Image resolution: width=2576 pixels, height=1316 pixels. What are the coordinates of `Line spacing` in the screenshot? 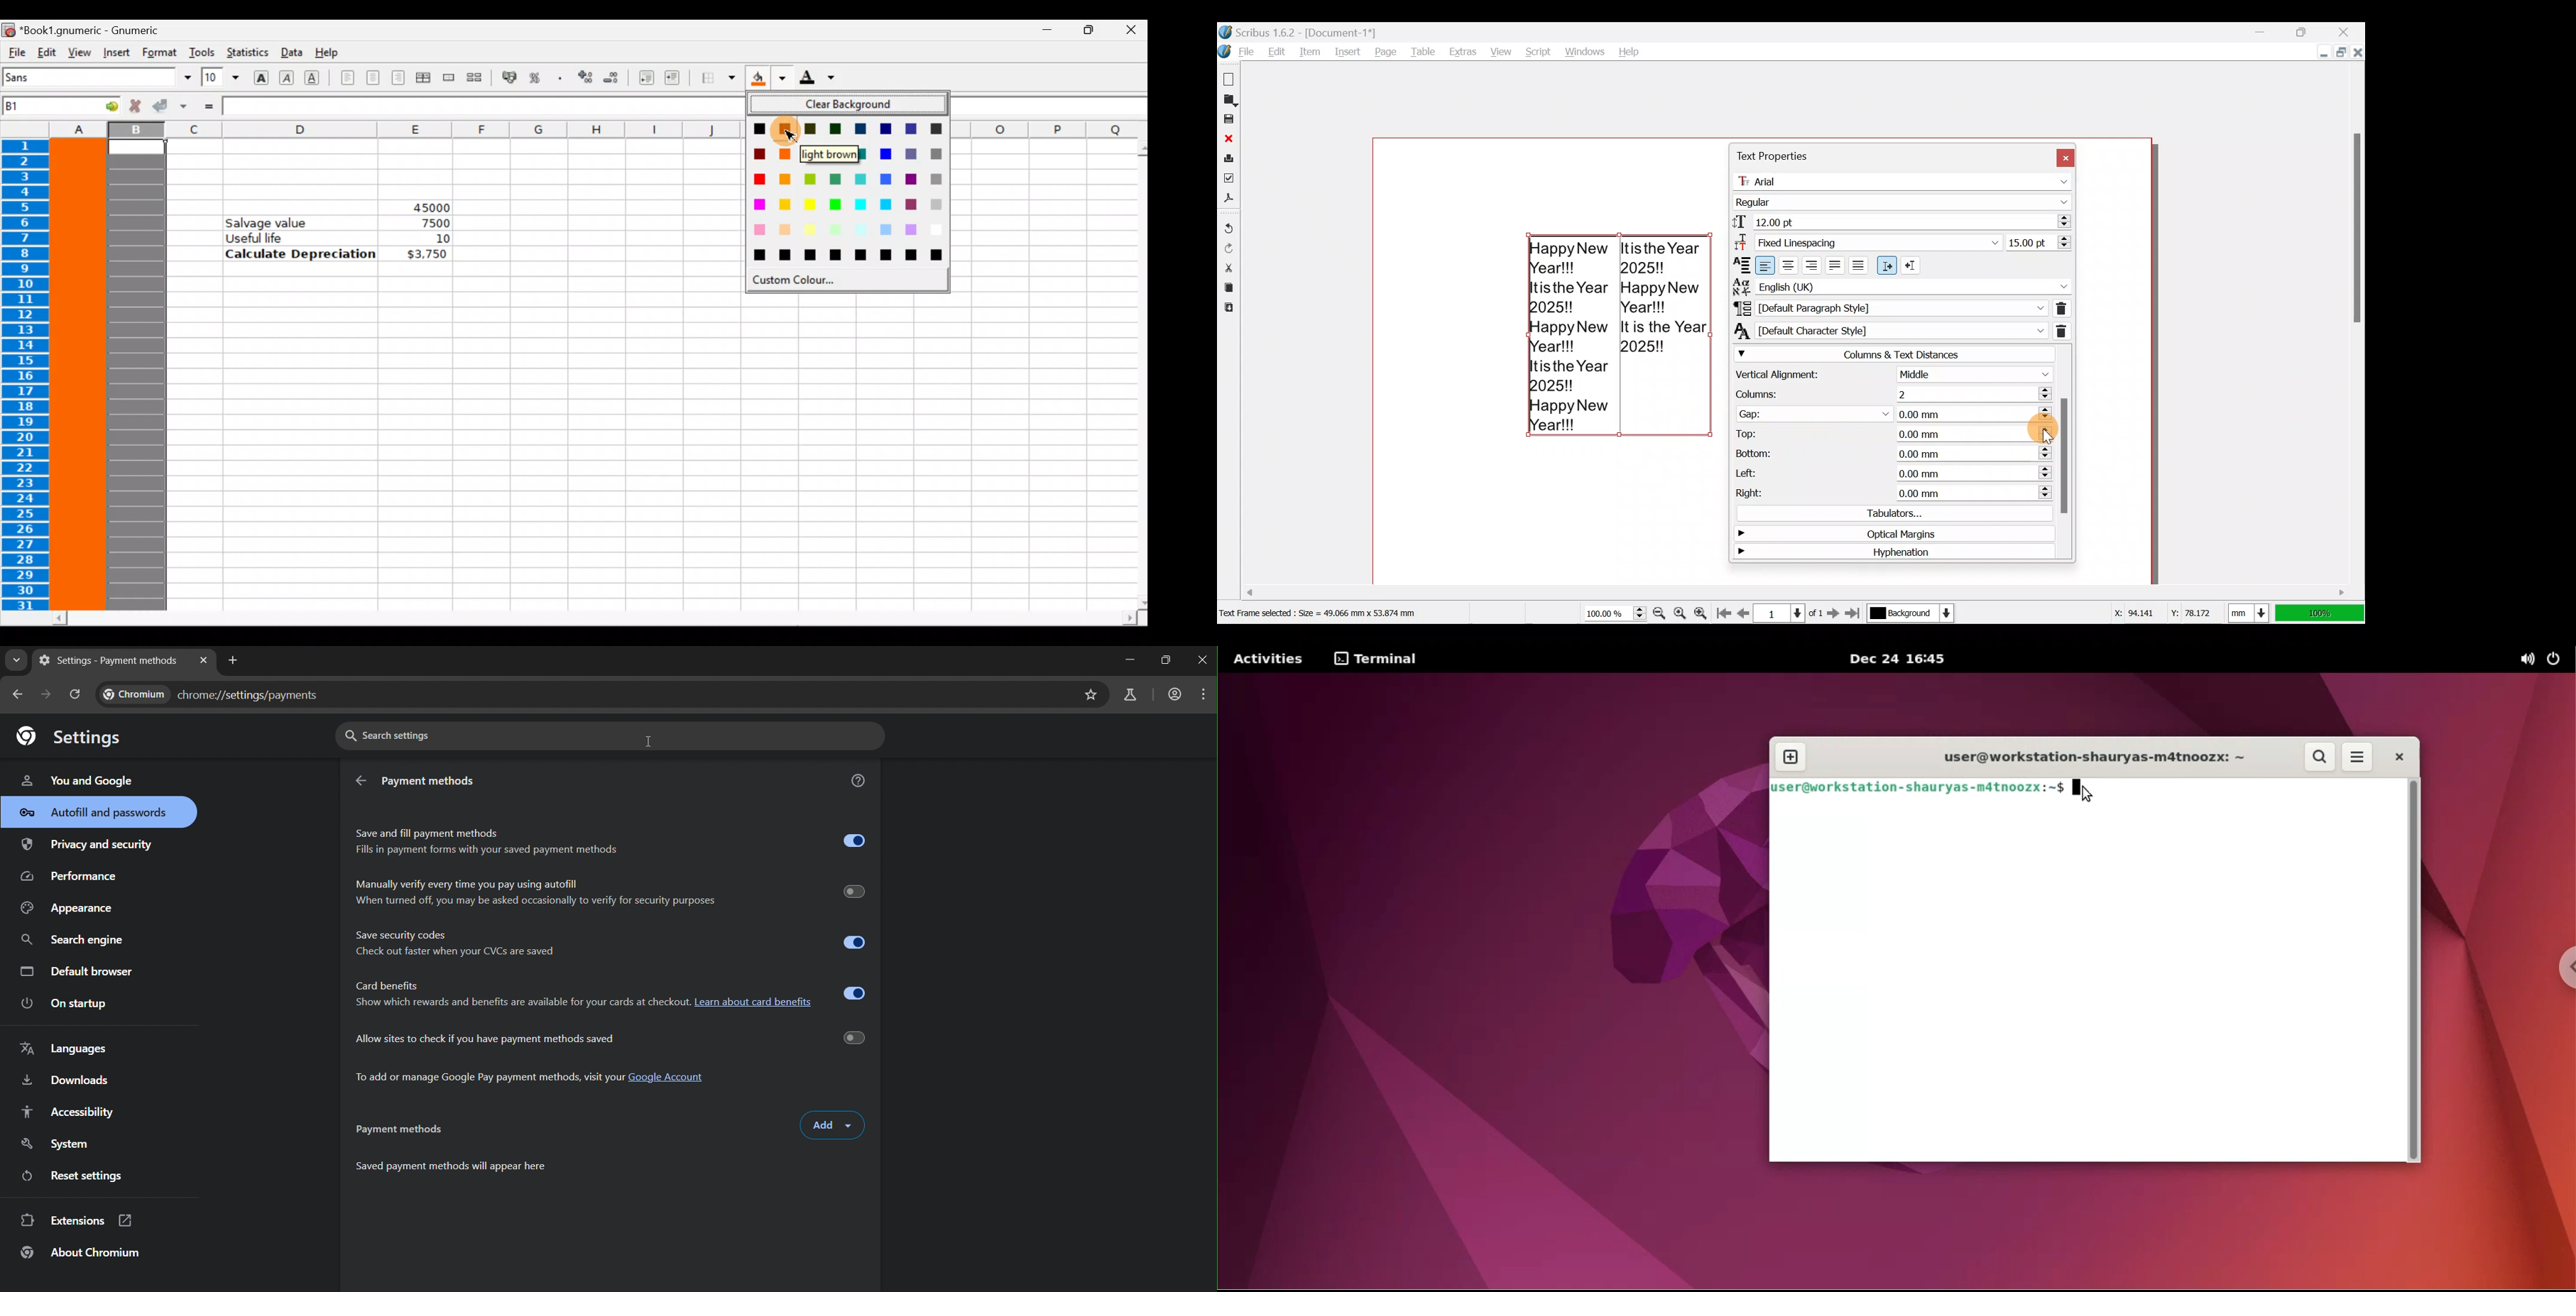 It's located at (2039, 242).